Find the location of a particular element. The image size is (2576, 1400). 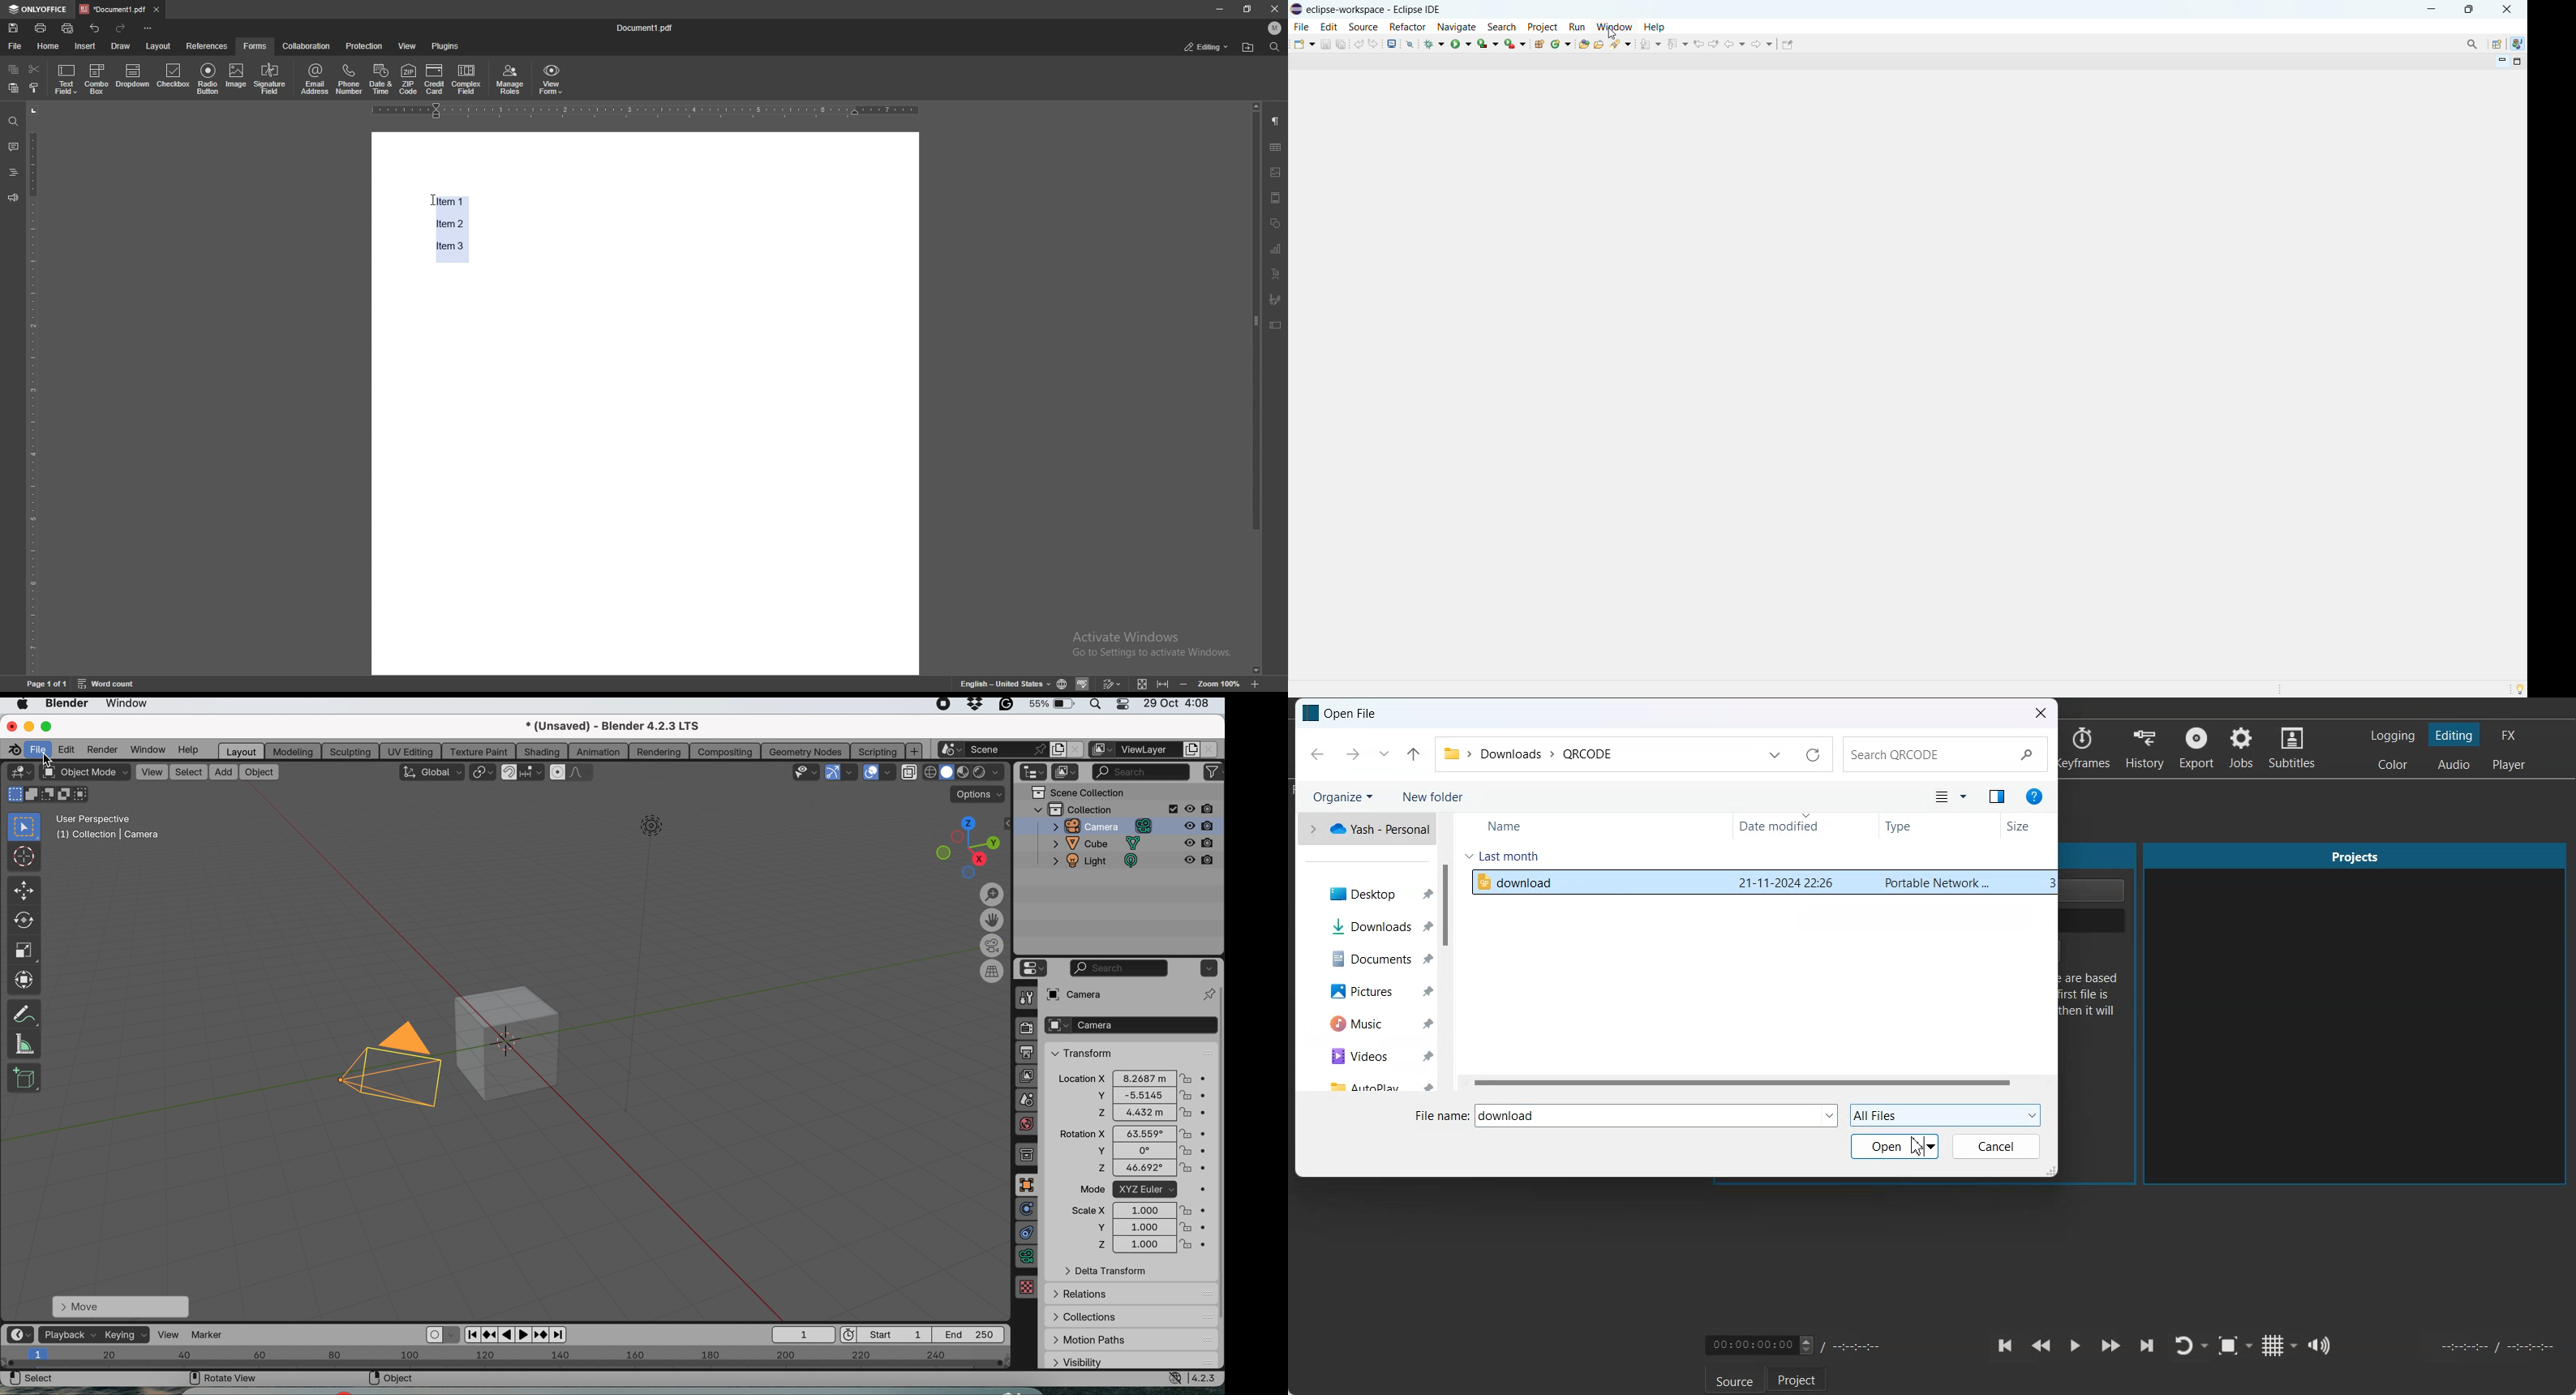

show overlays is located at coordinates (872, 772).